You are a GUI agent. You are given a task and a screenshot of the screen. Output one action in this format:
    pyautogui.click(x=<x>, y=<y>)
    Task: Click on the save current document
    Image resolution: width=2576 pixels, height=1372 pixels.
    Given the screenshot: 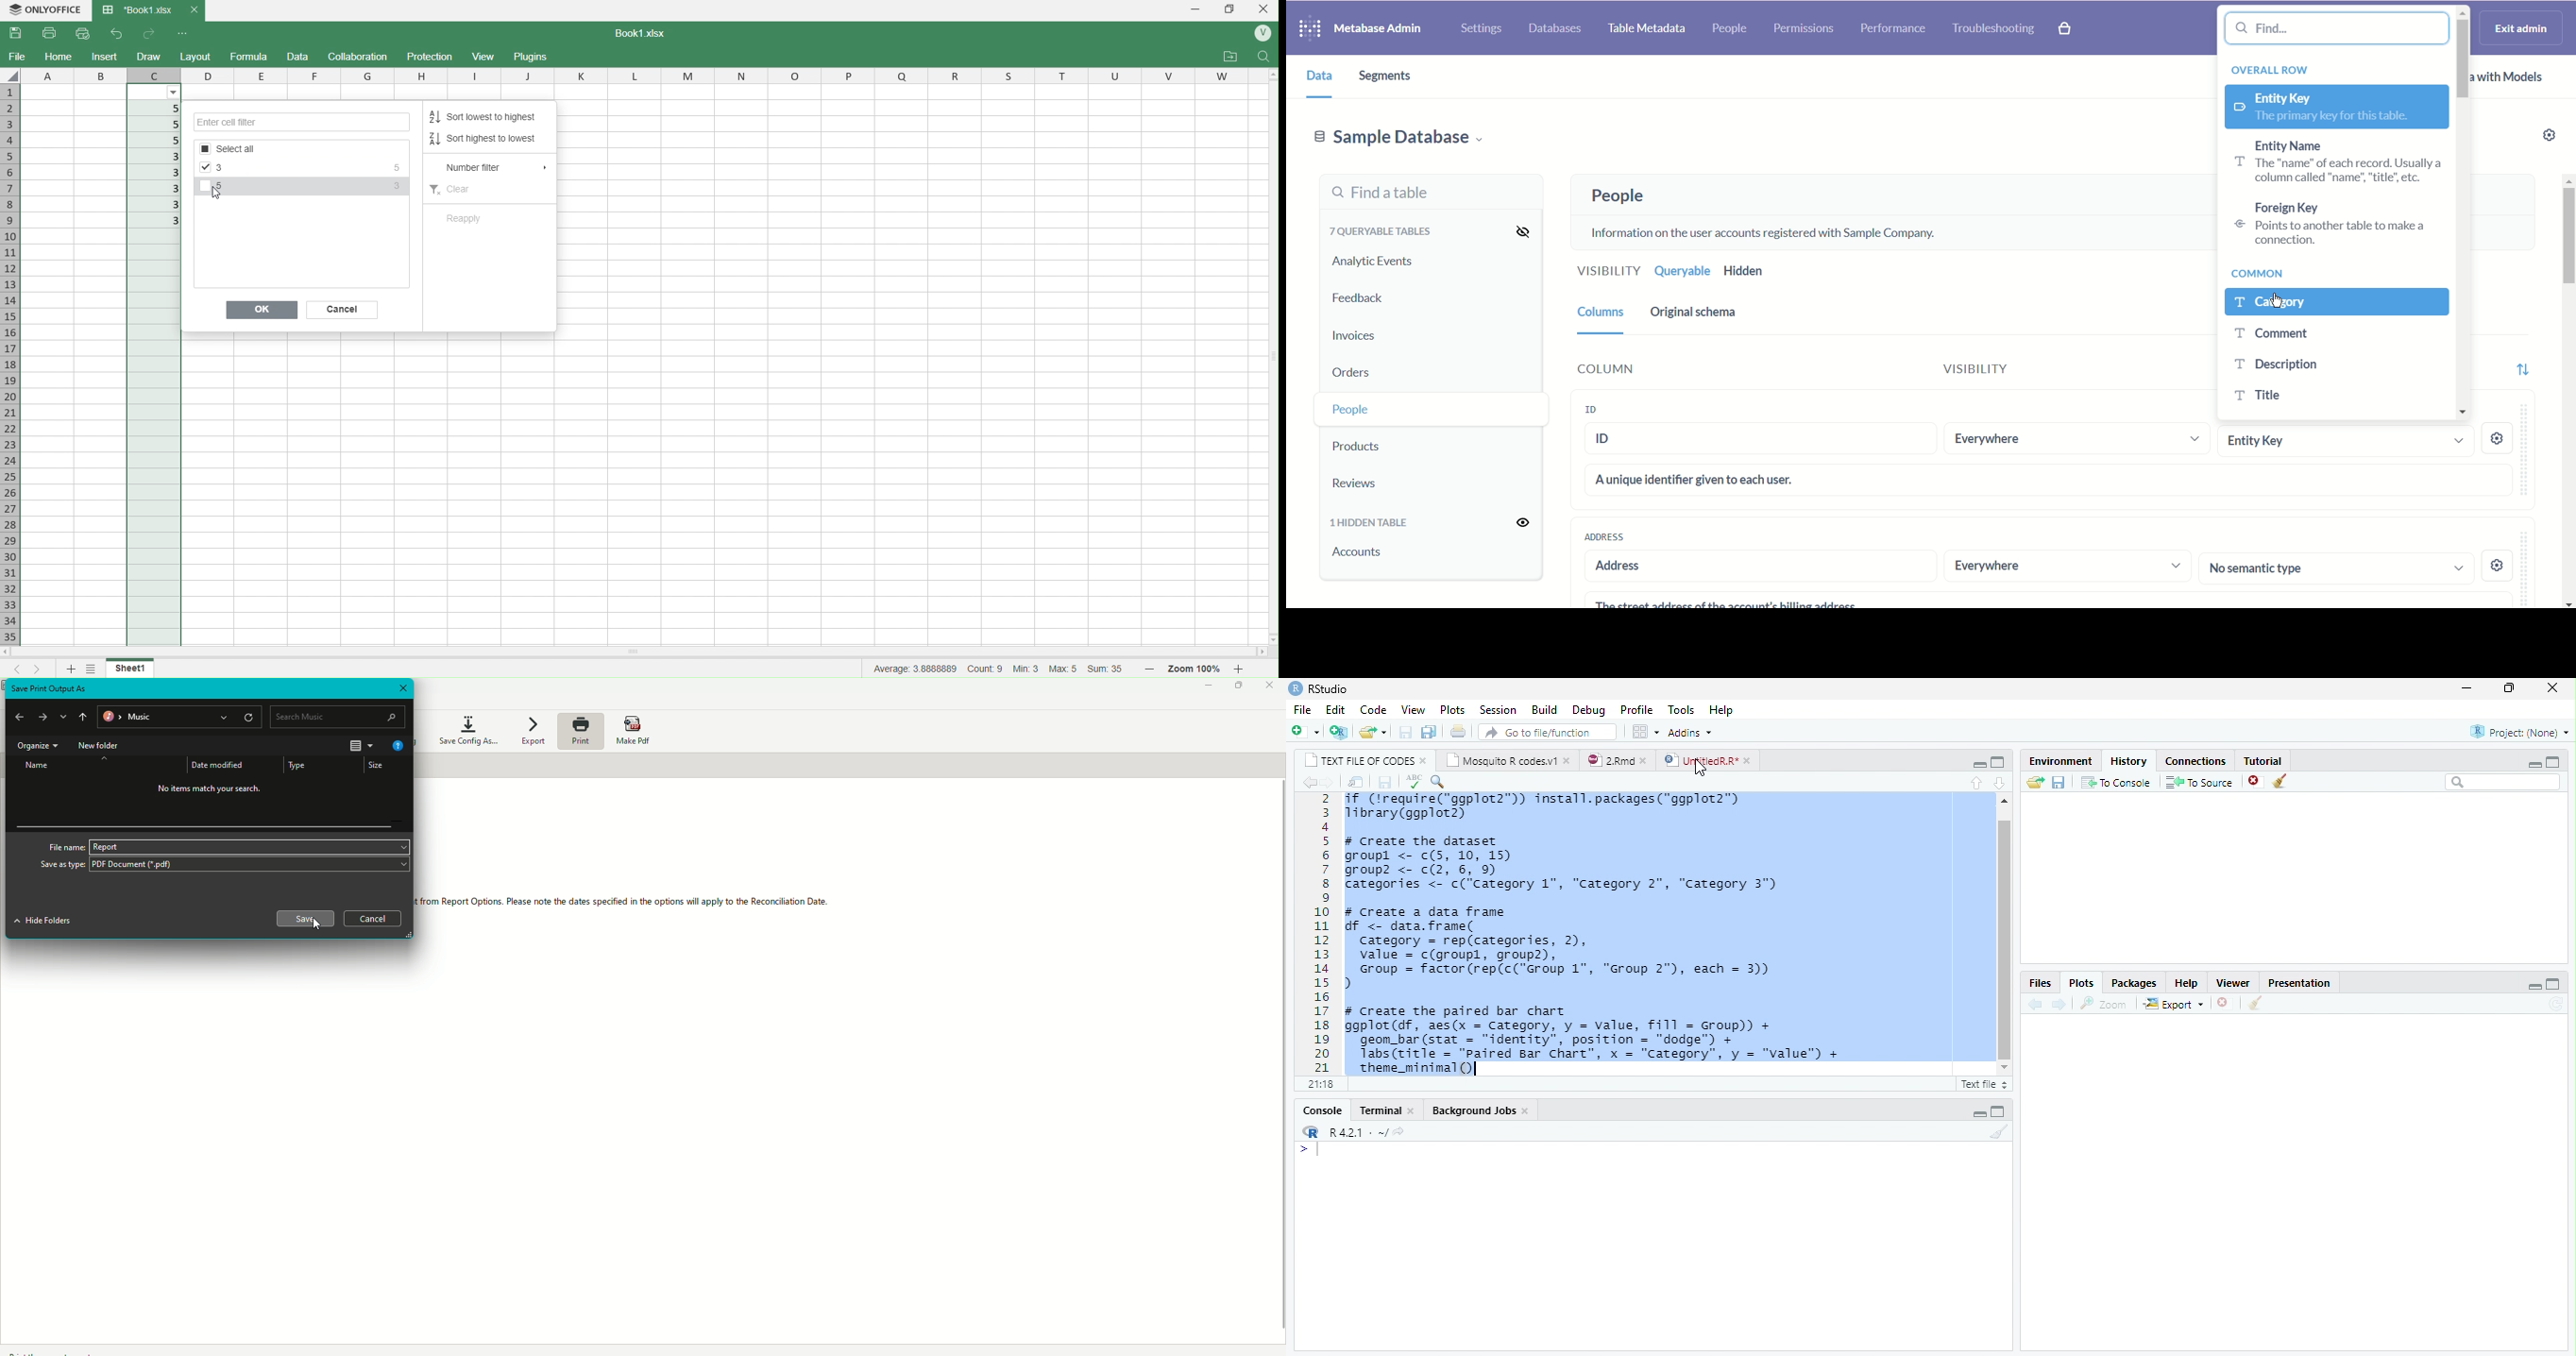 What is the action you would take?
    pyautogui.click(x=1405, y=732)
    